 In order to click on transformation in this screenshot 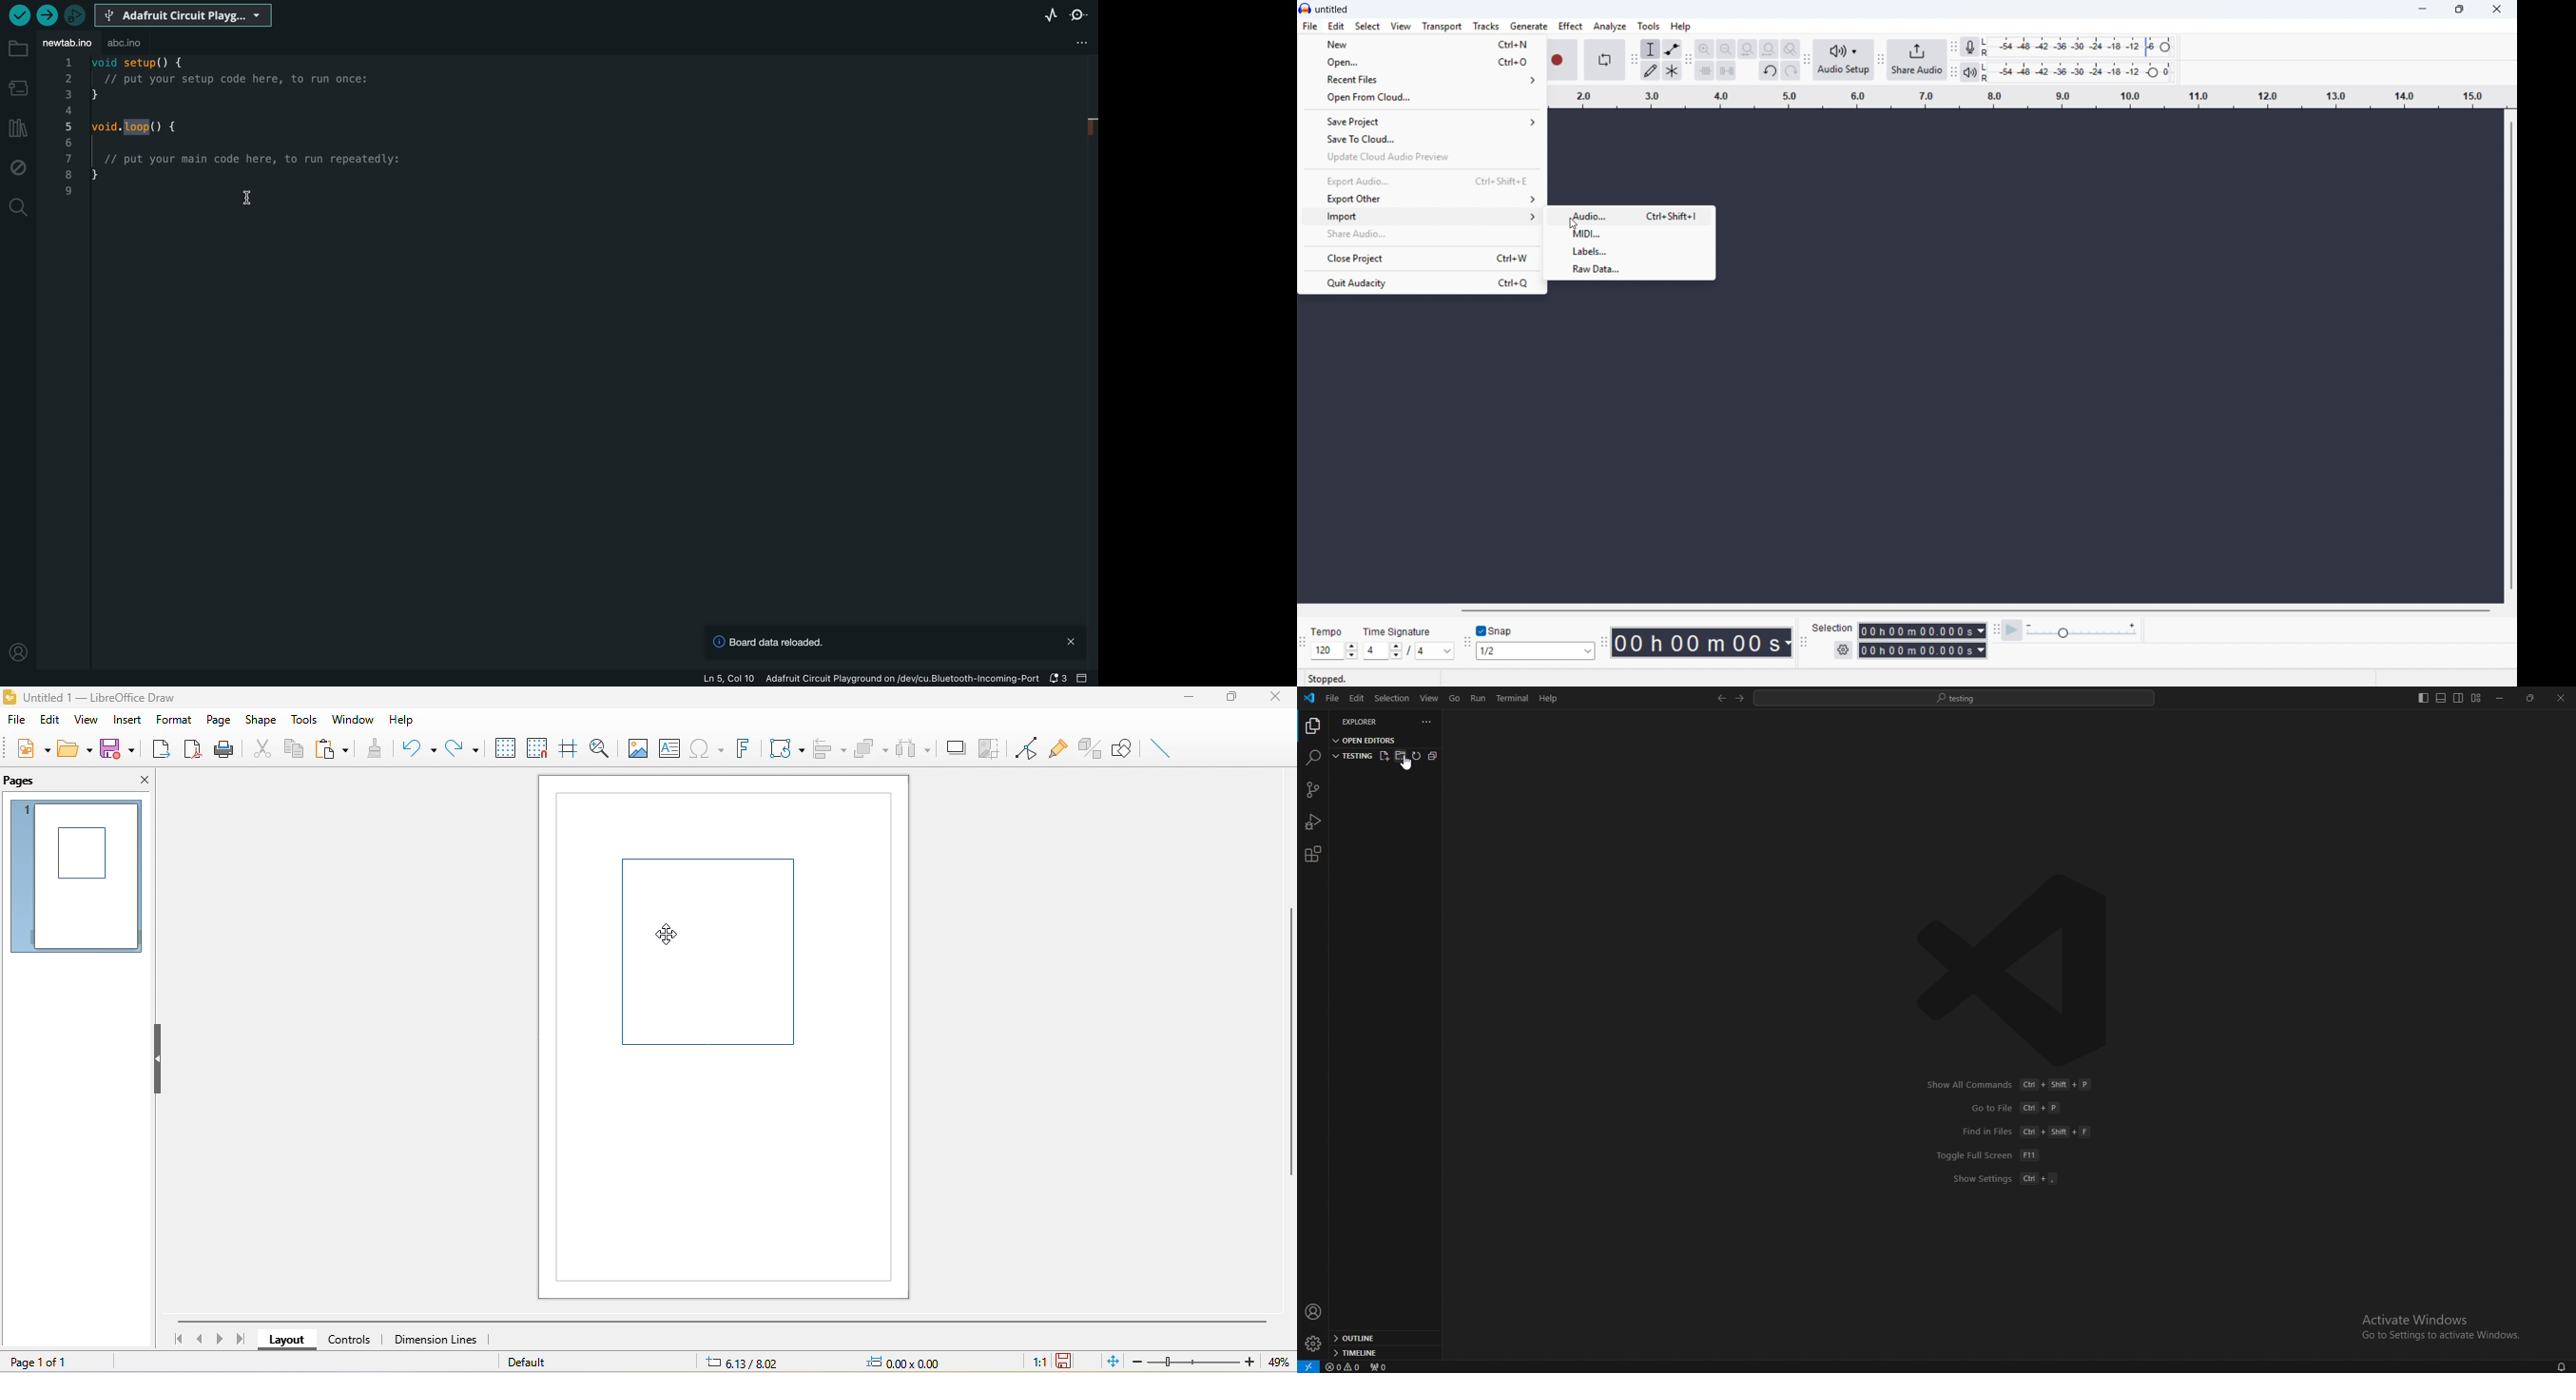, I will do `click(786, 750)`.